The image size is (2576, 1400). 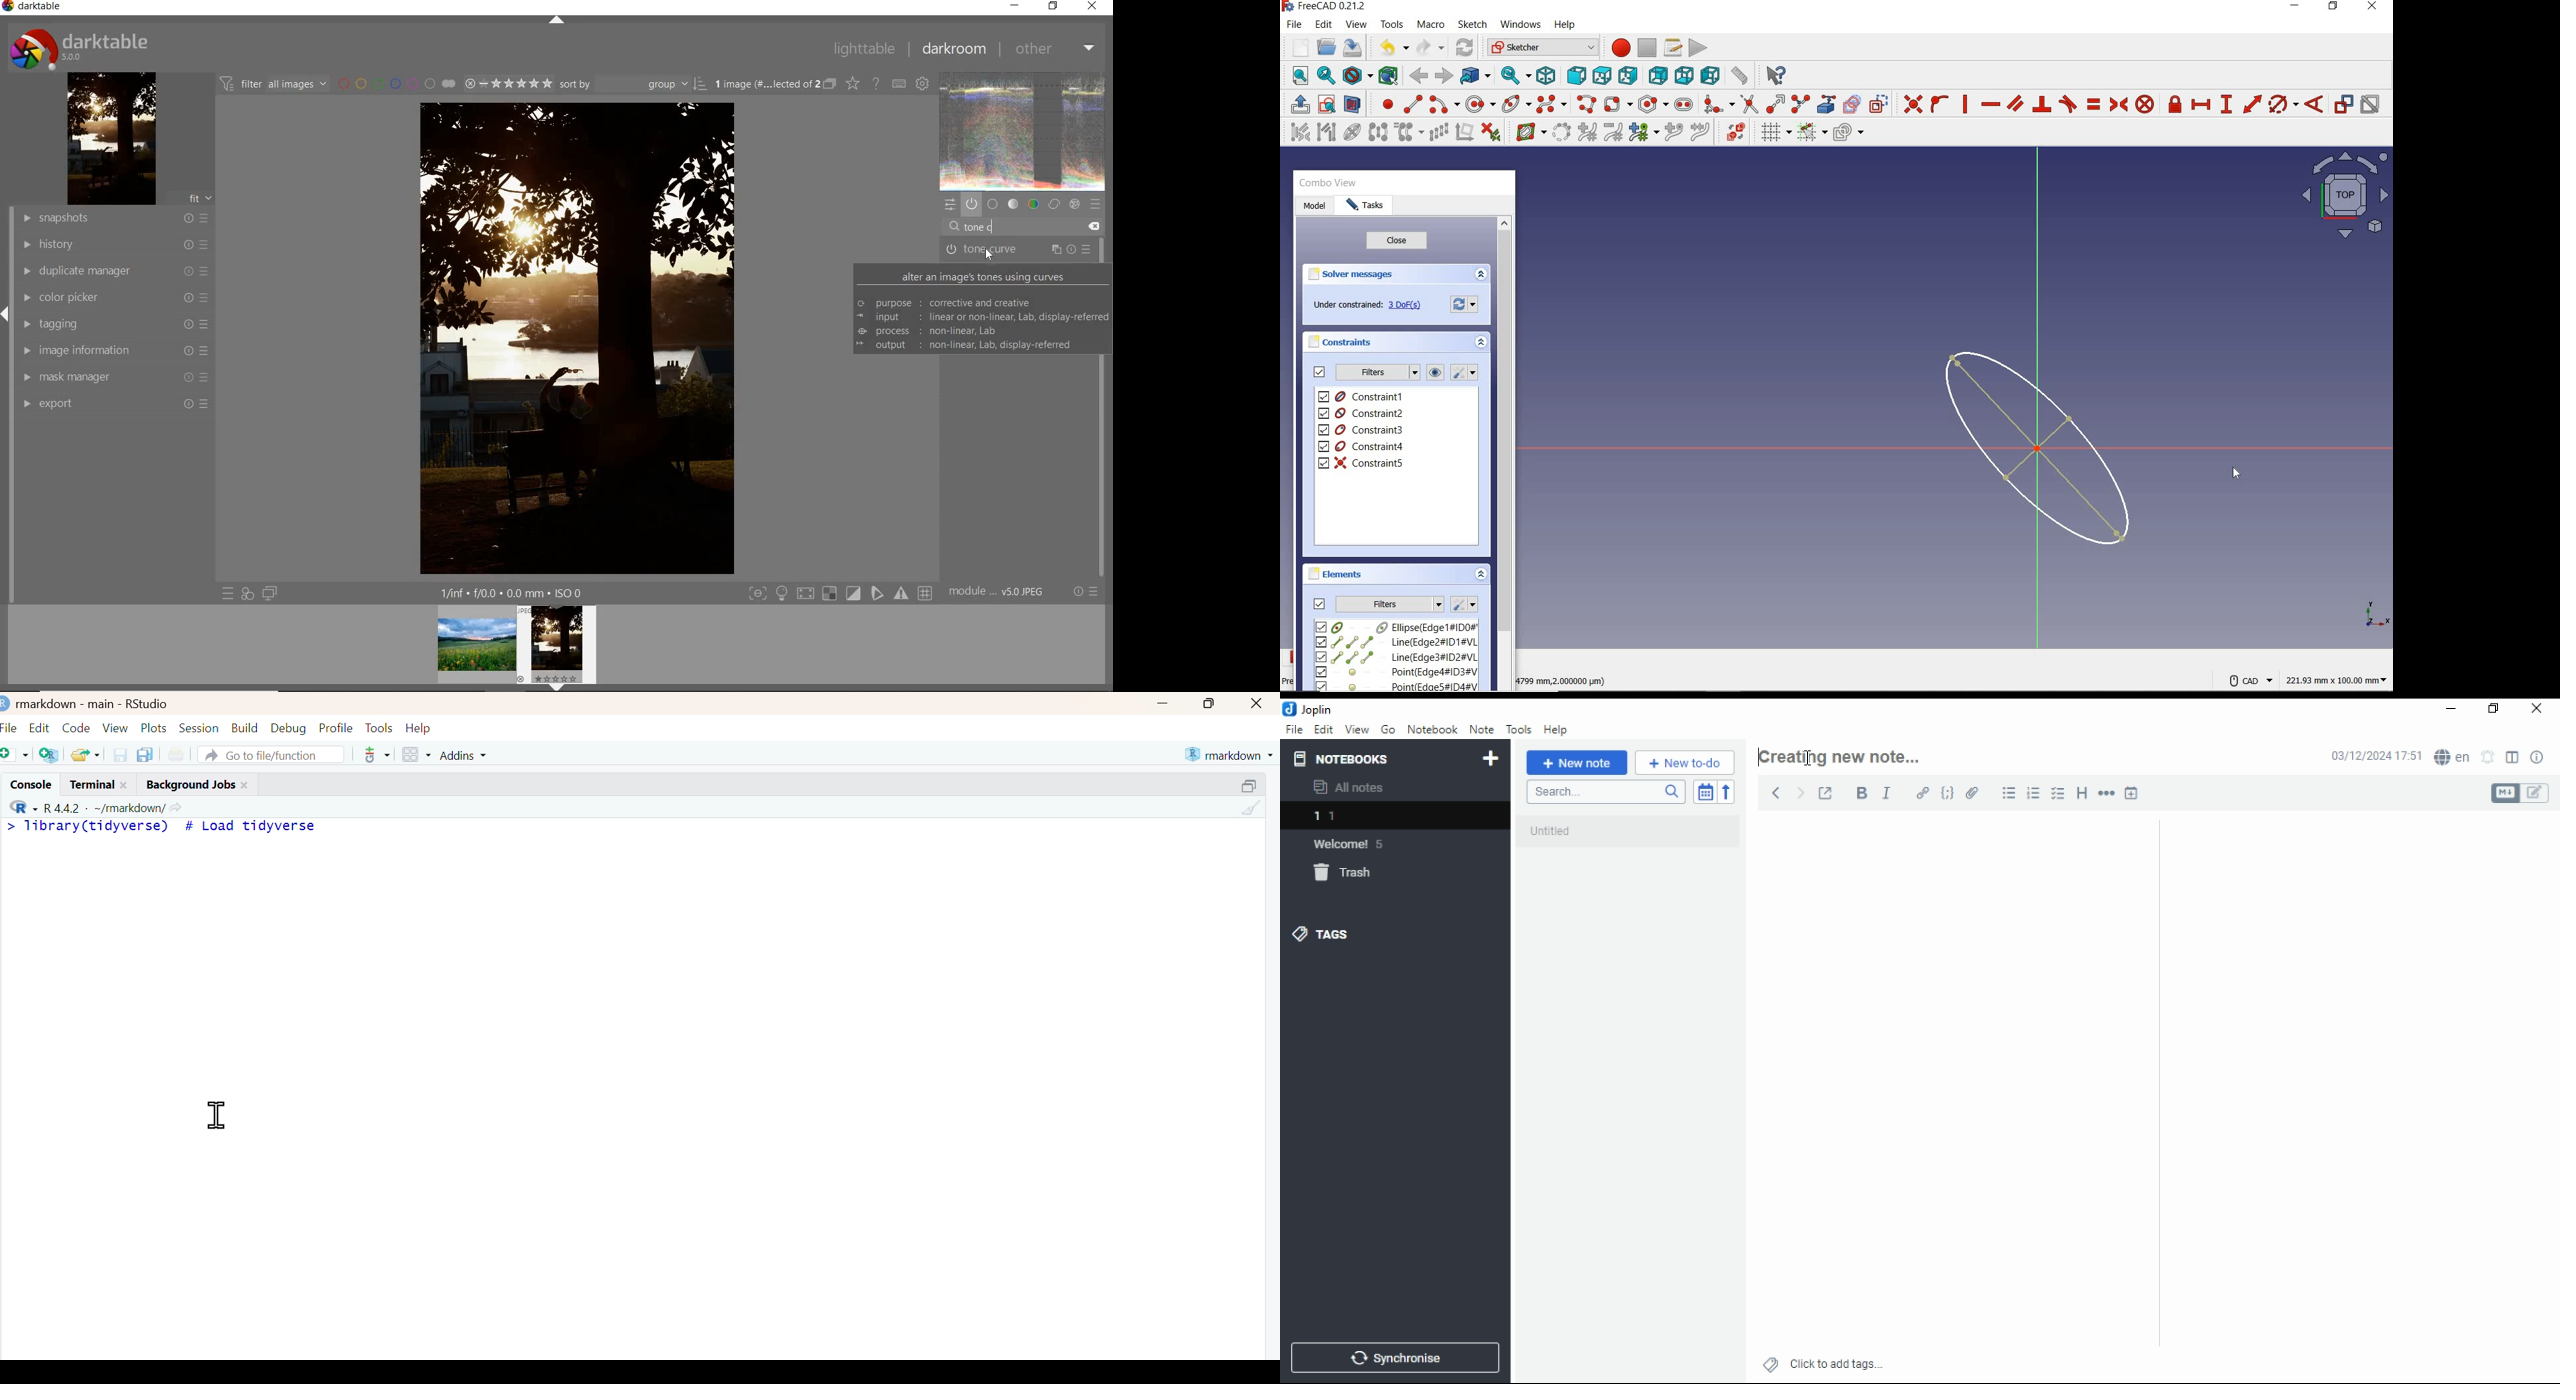 What do you see at coordinates (1388, 730) in the screenshot?
I see `go` at bounding box center [1388, 730].